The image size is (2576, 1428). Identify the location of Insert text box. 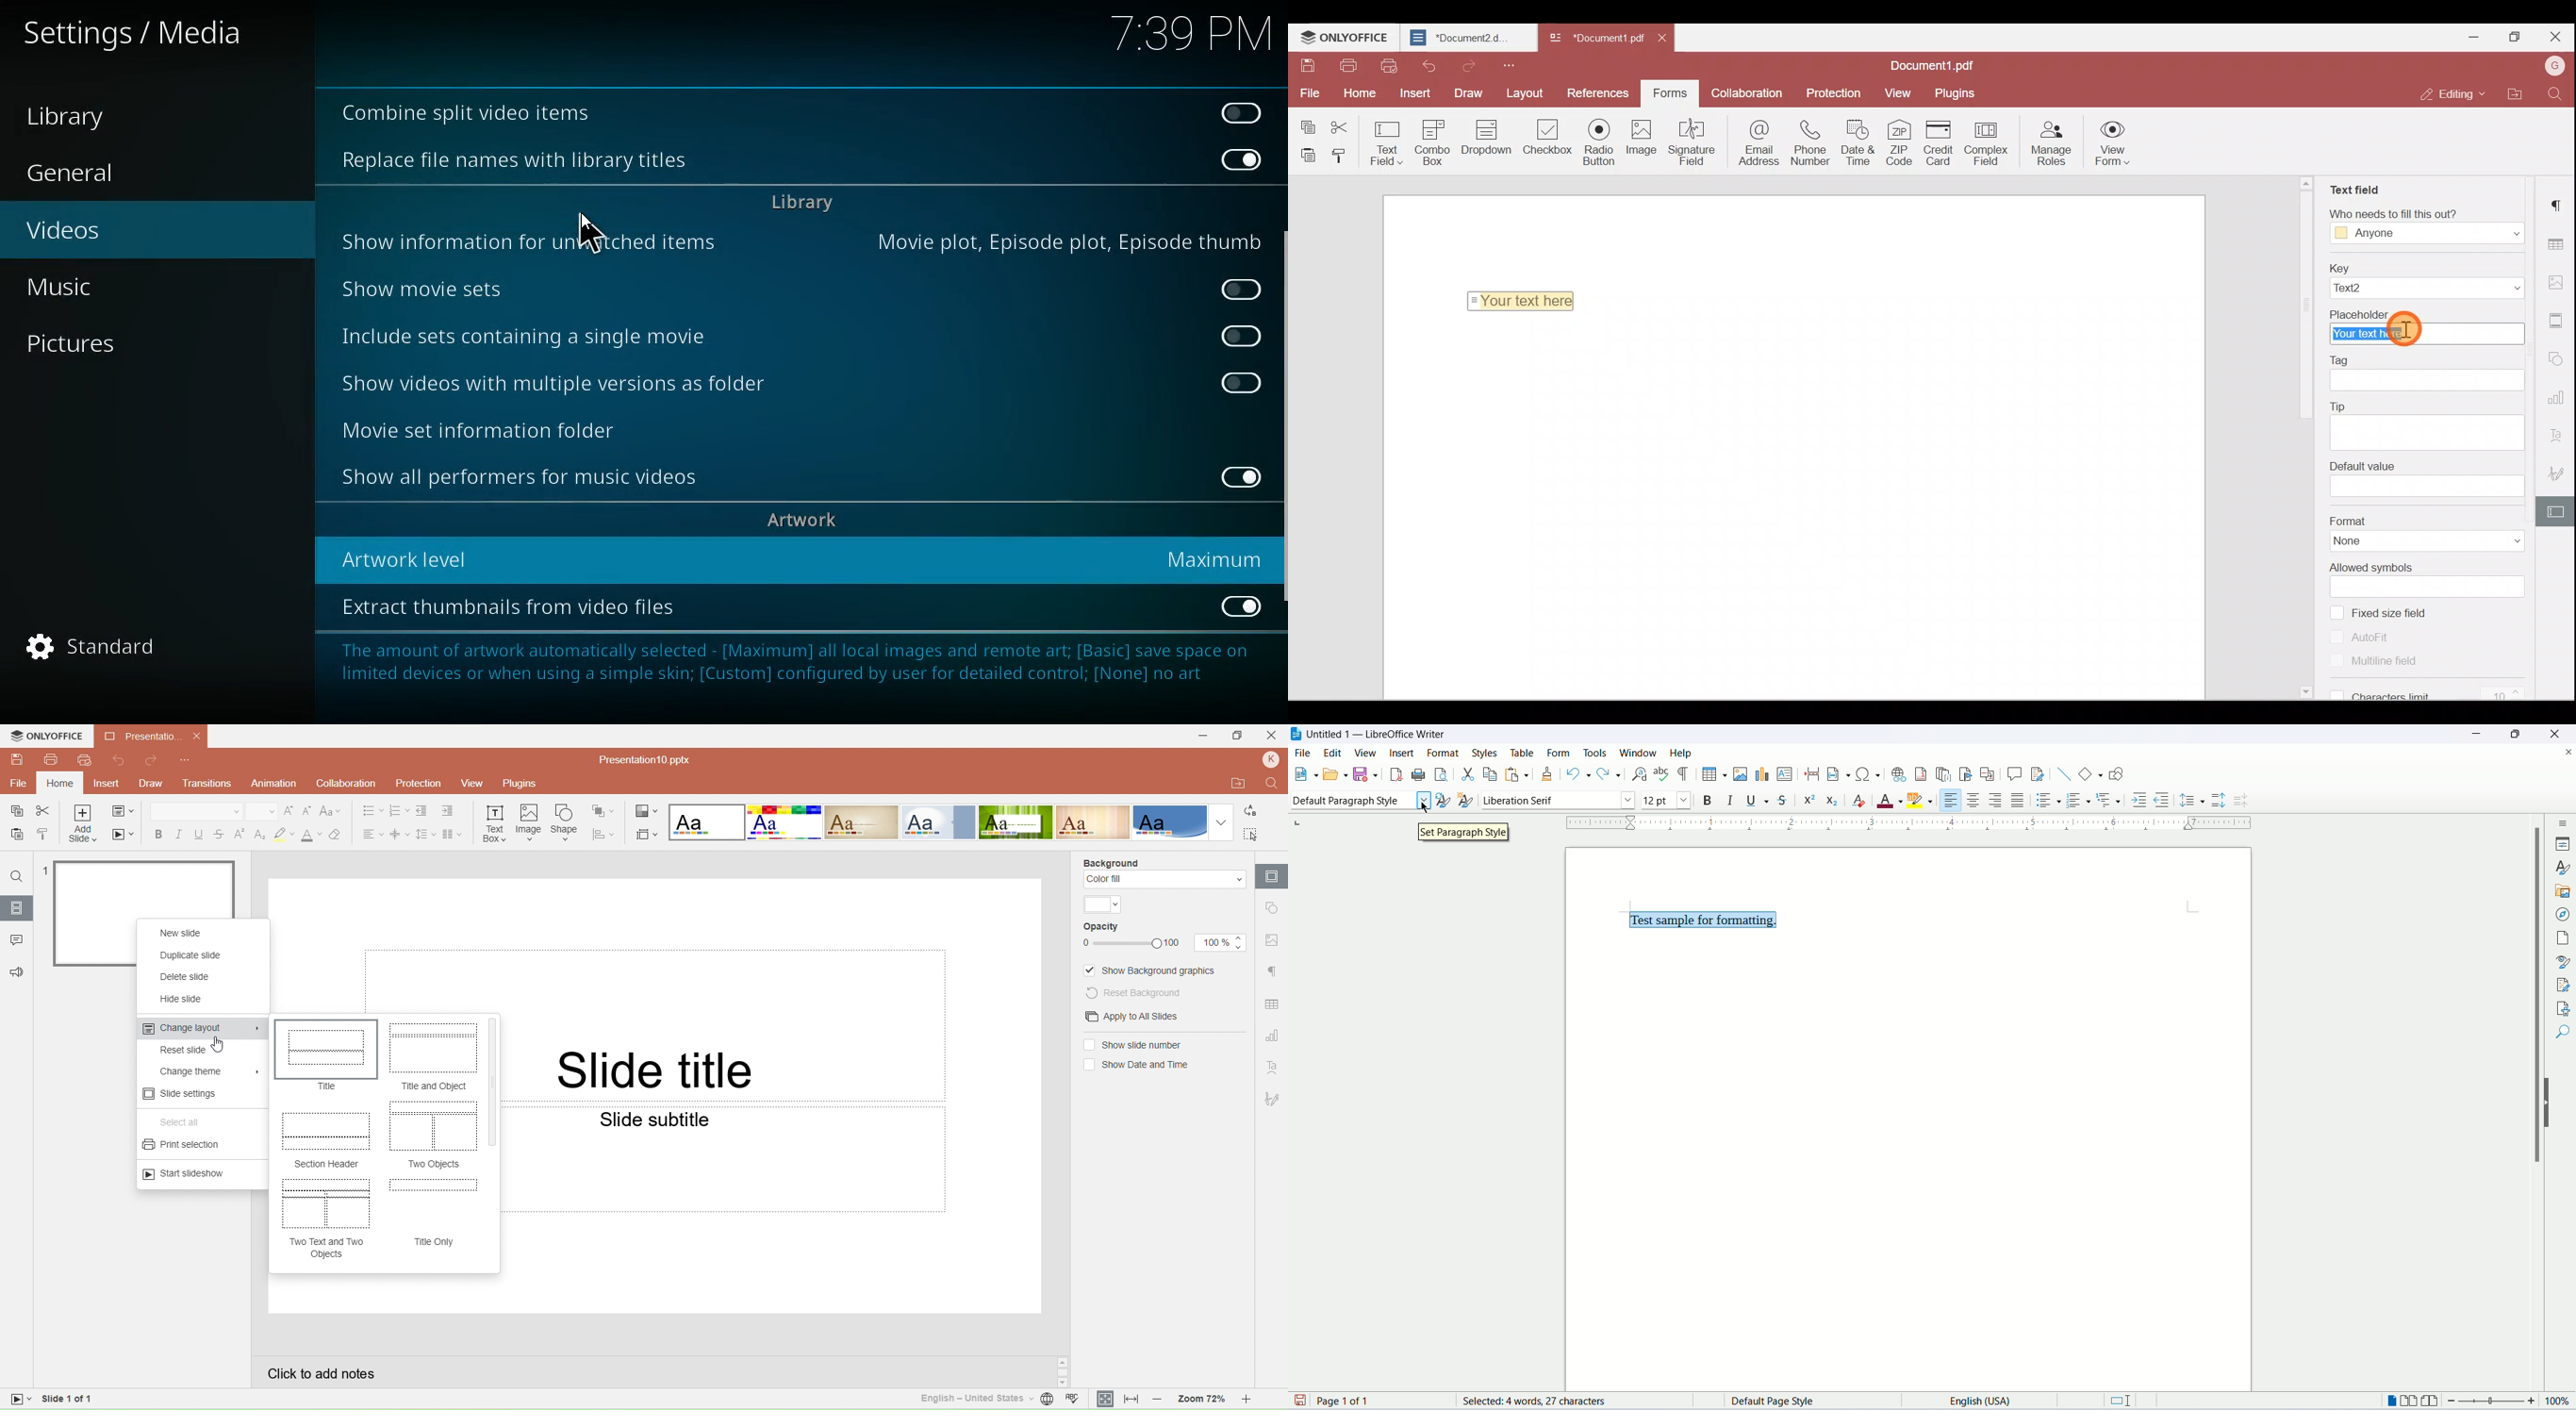
(495, 822).